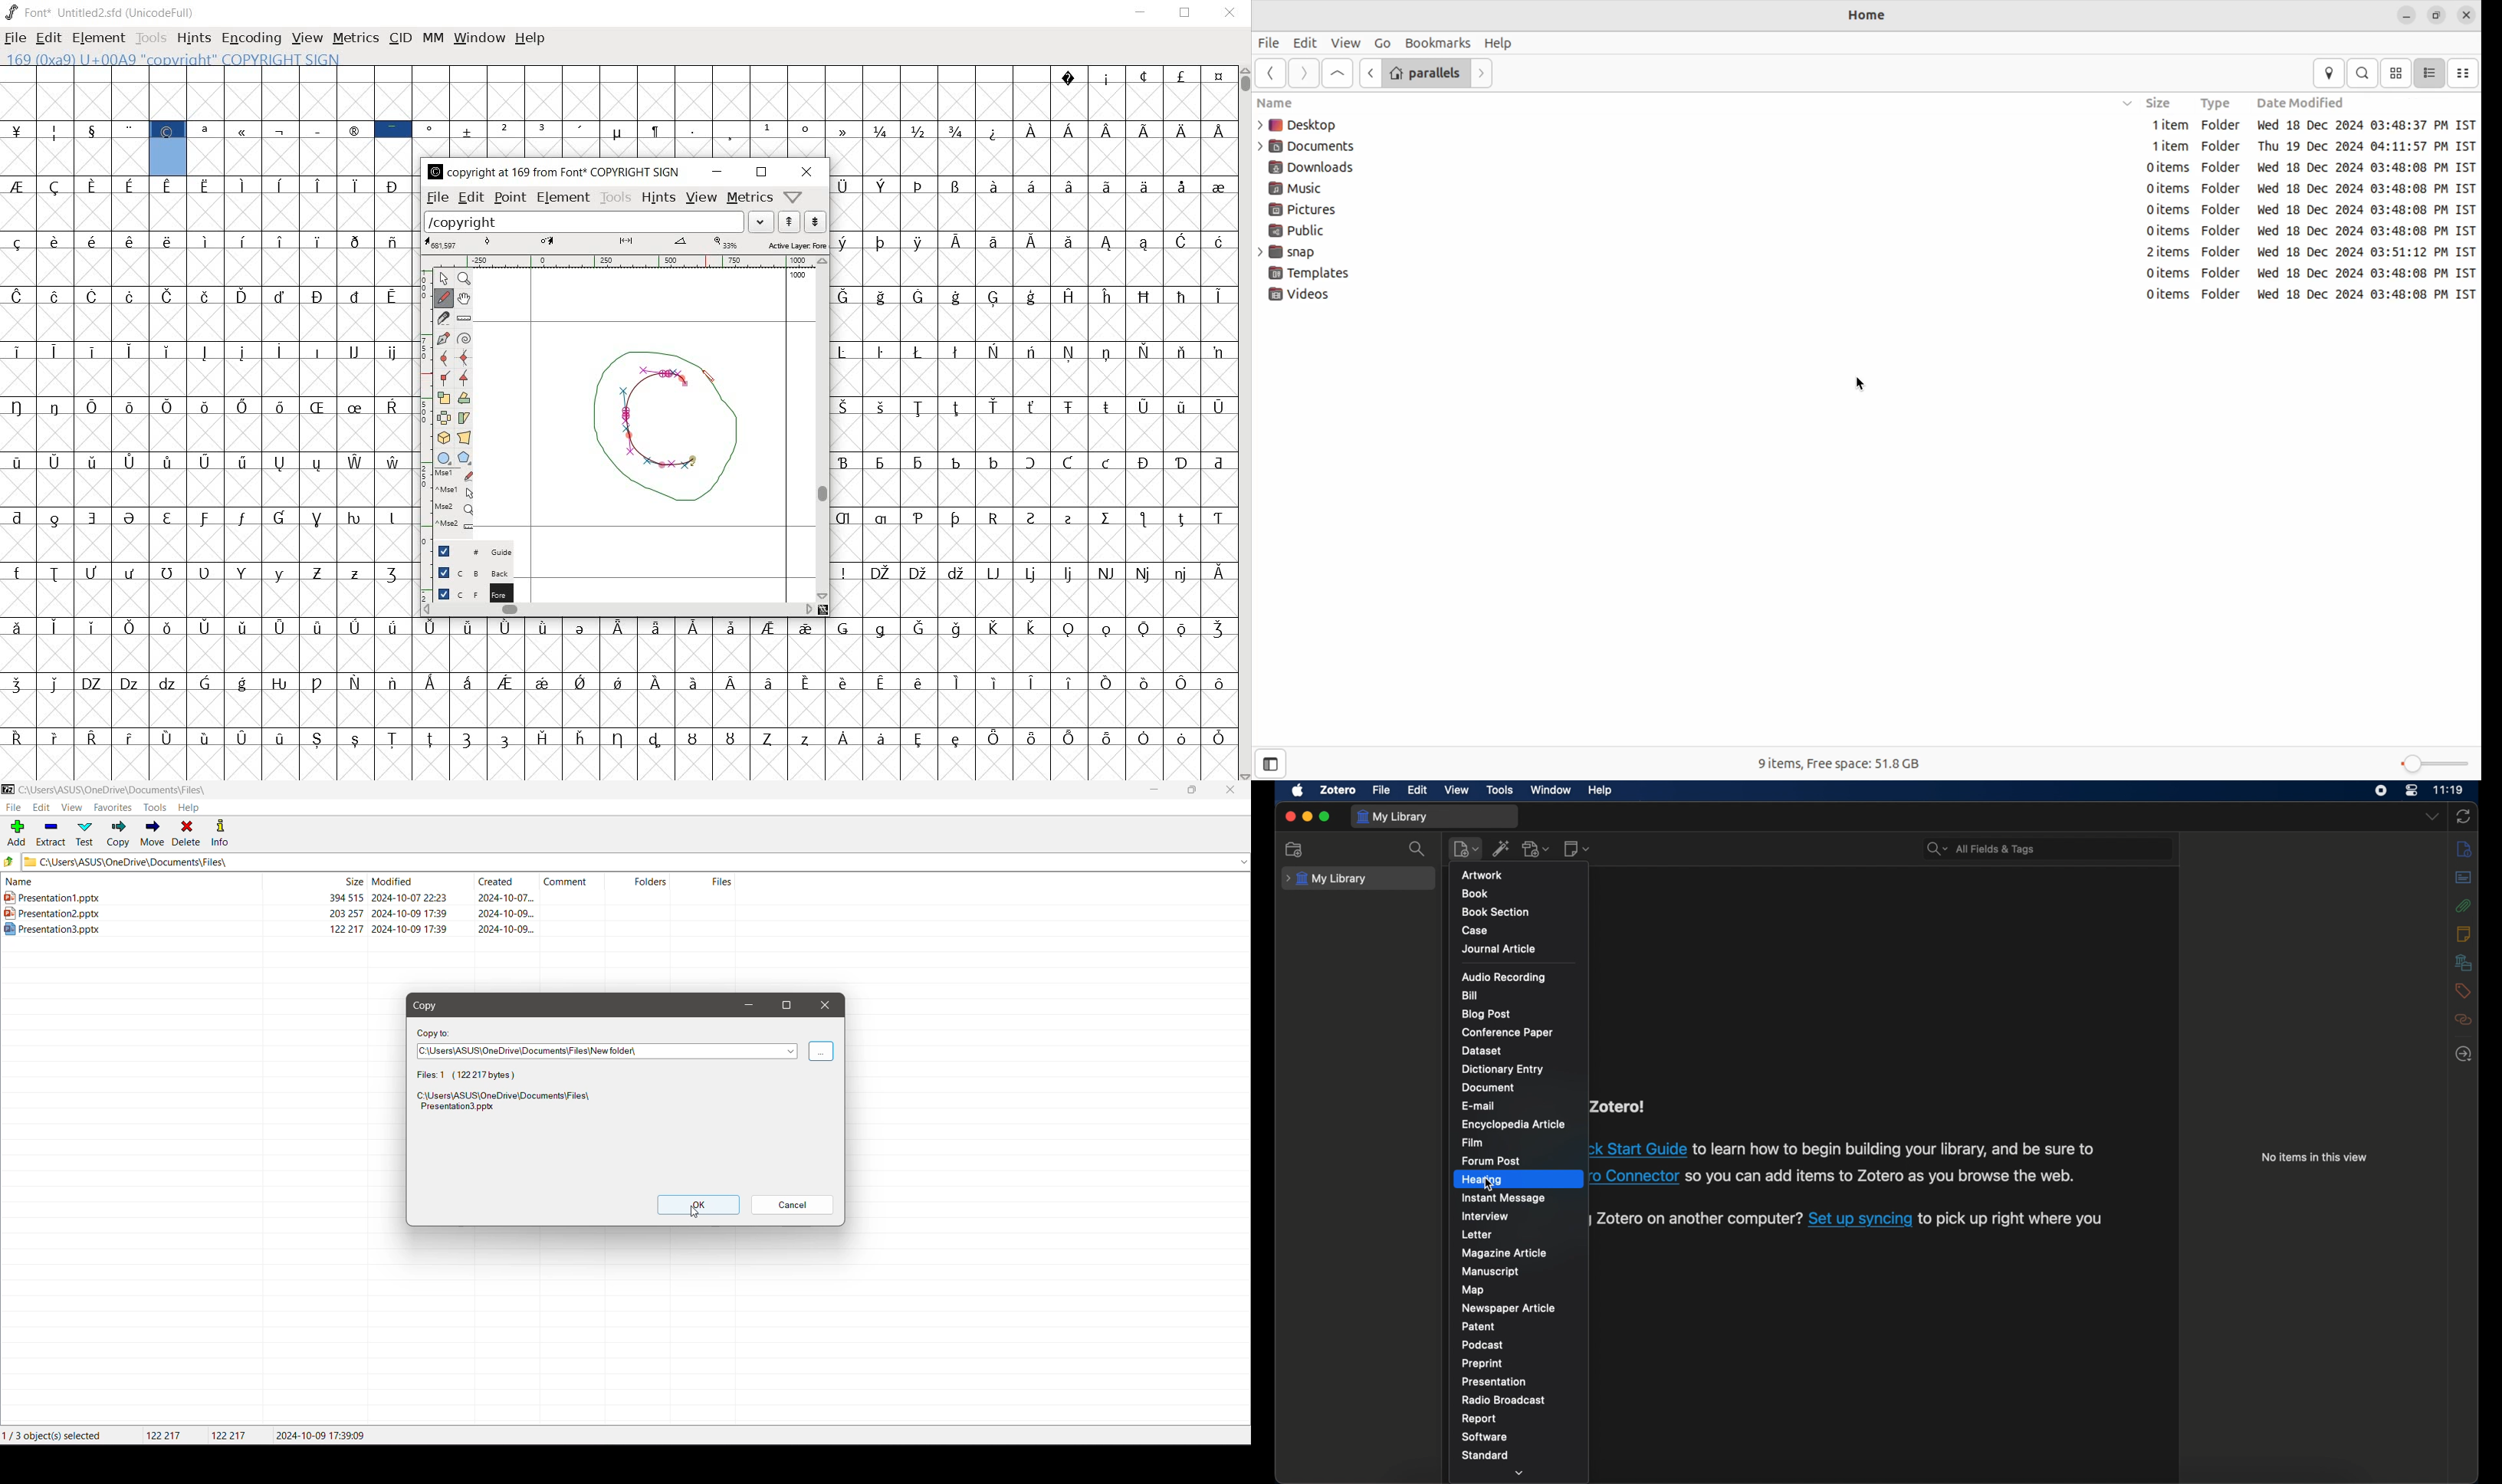  What do you see at coordinates (1577, 848) in the screenshot?
I see `new note` at bounding box center [1577, 848].